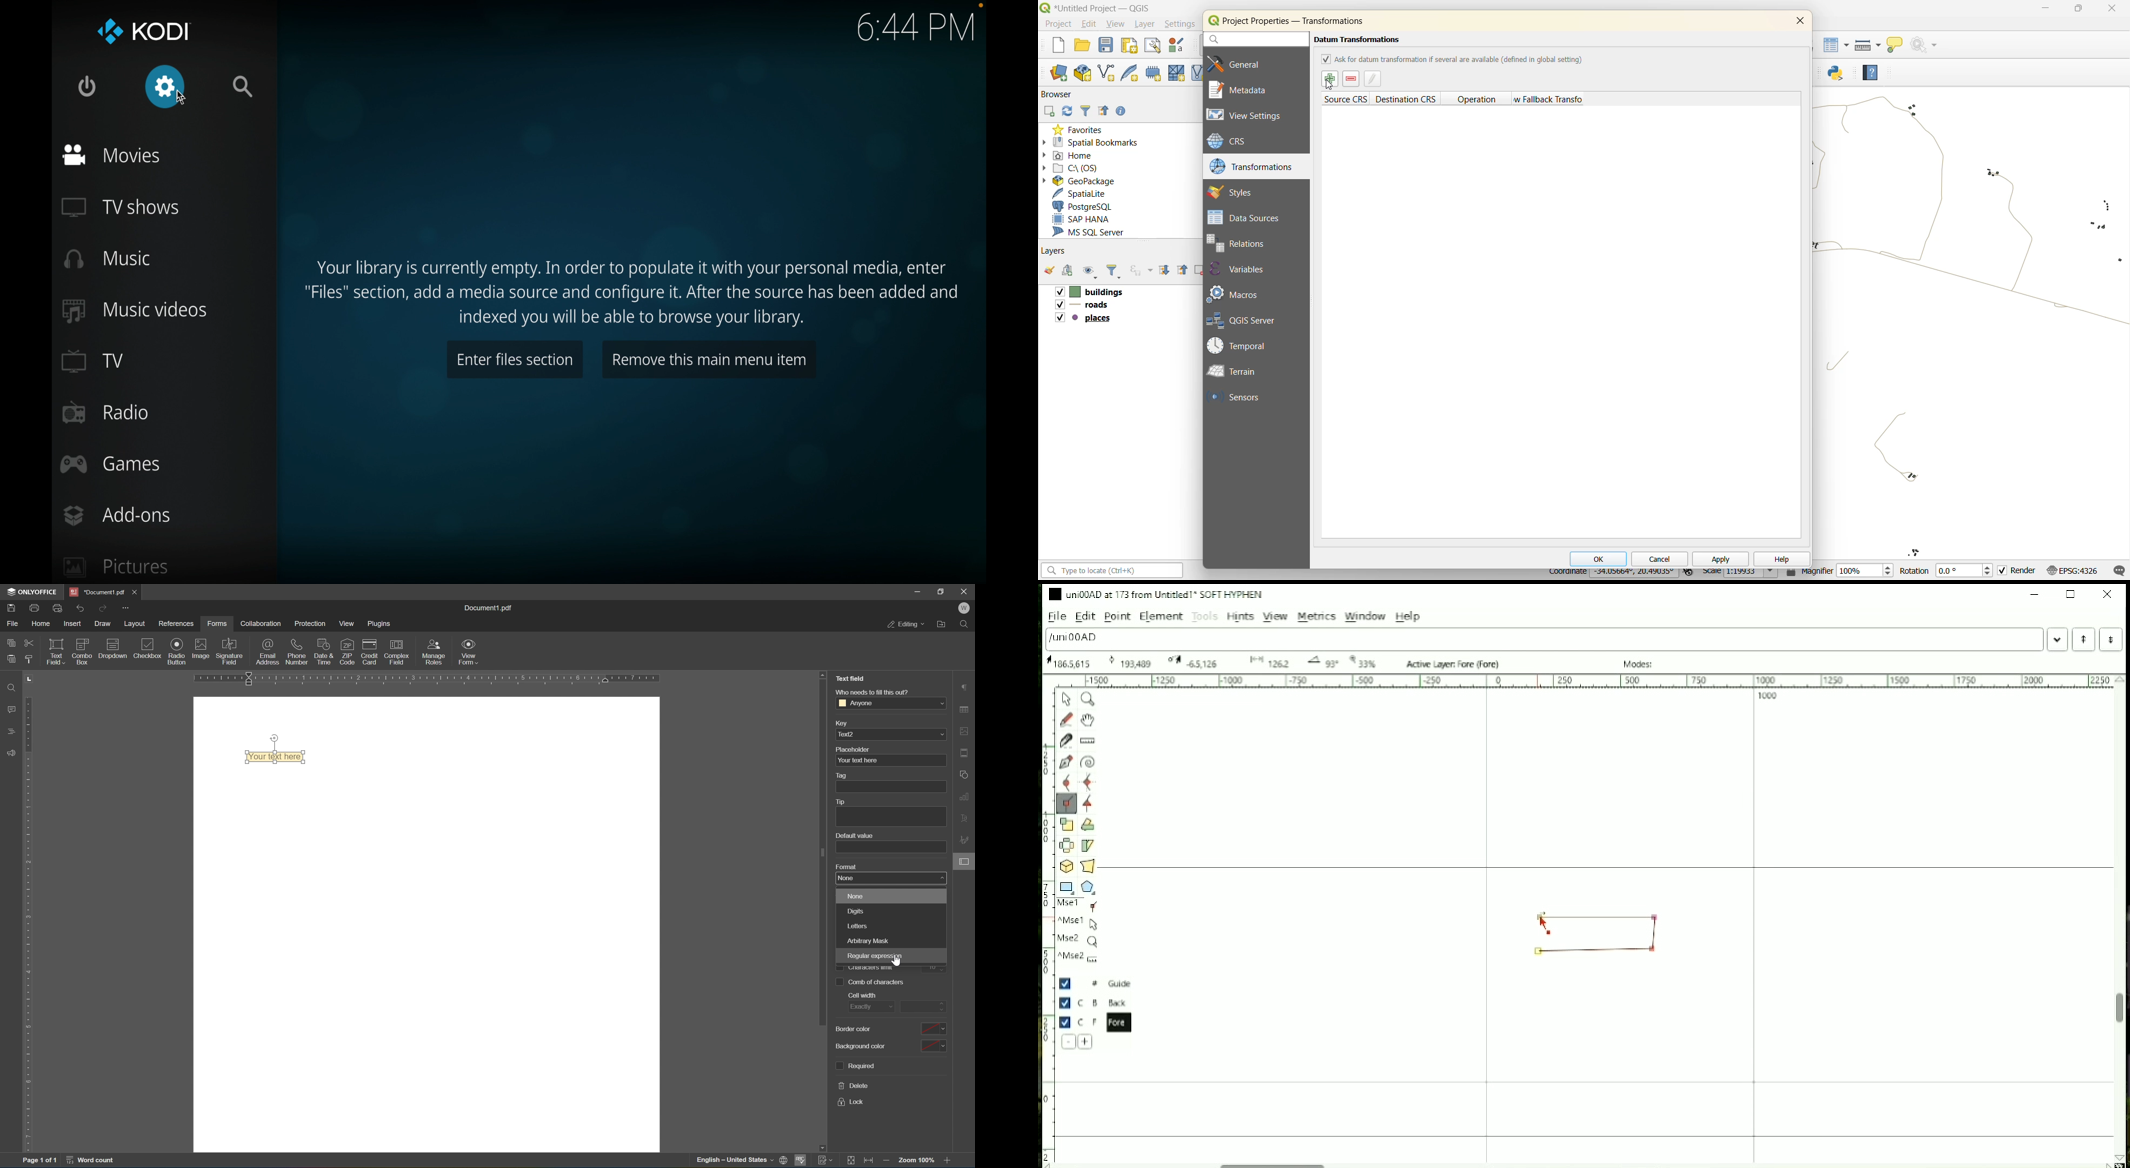  Describe the element at coordinates (859, 1066) in the screenshot. I see `required` at that location.